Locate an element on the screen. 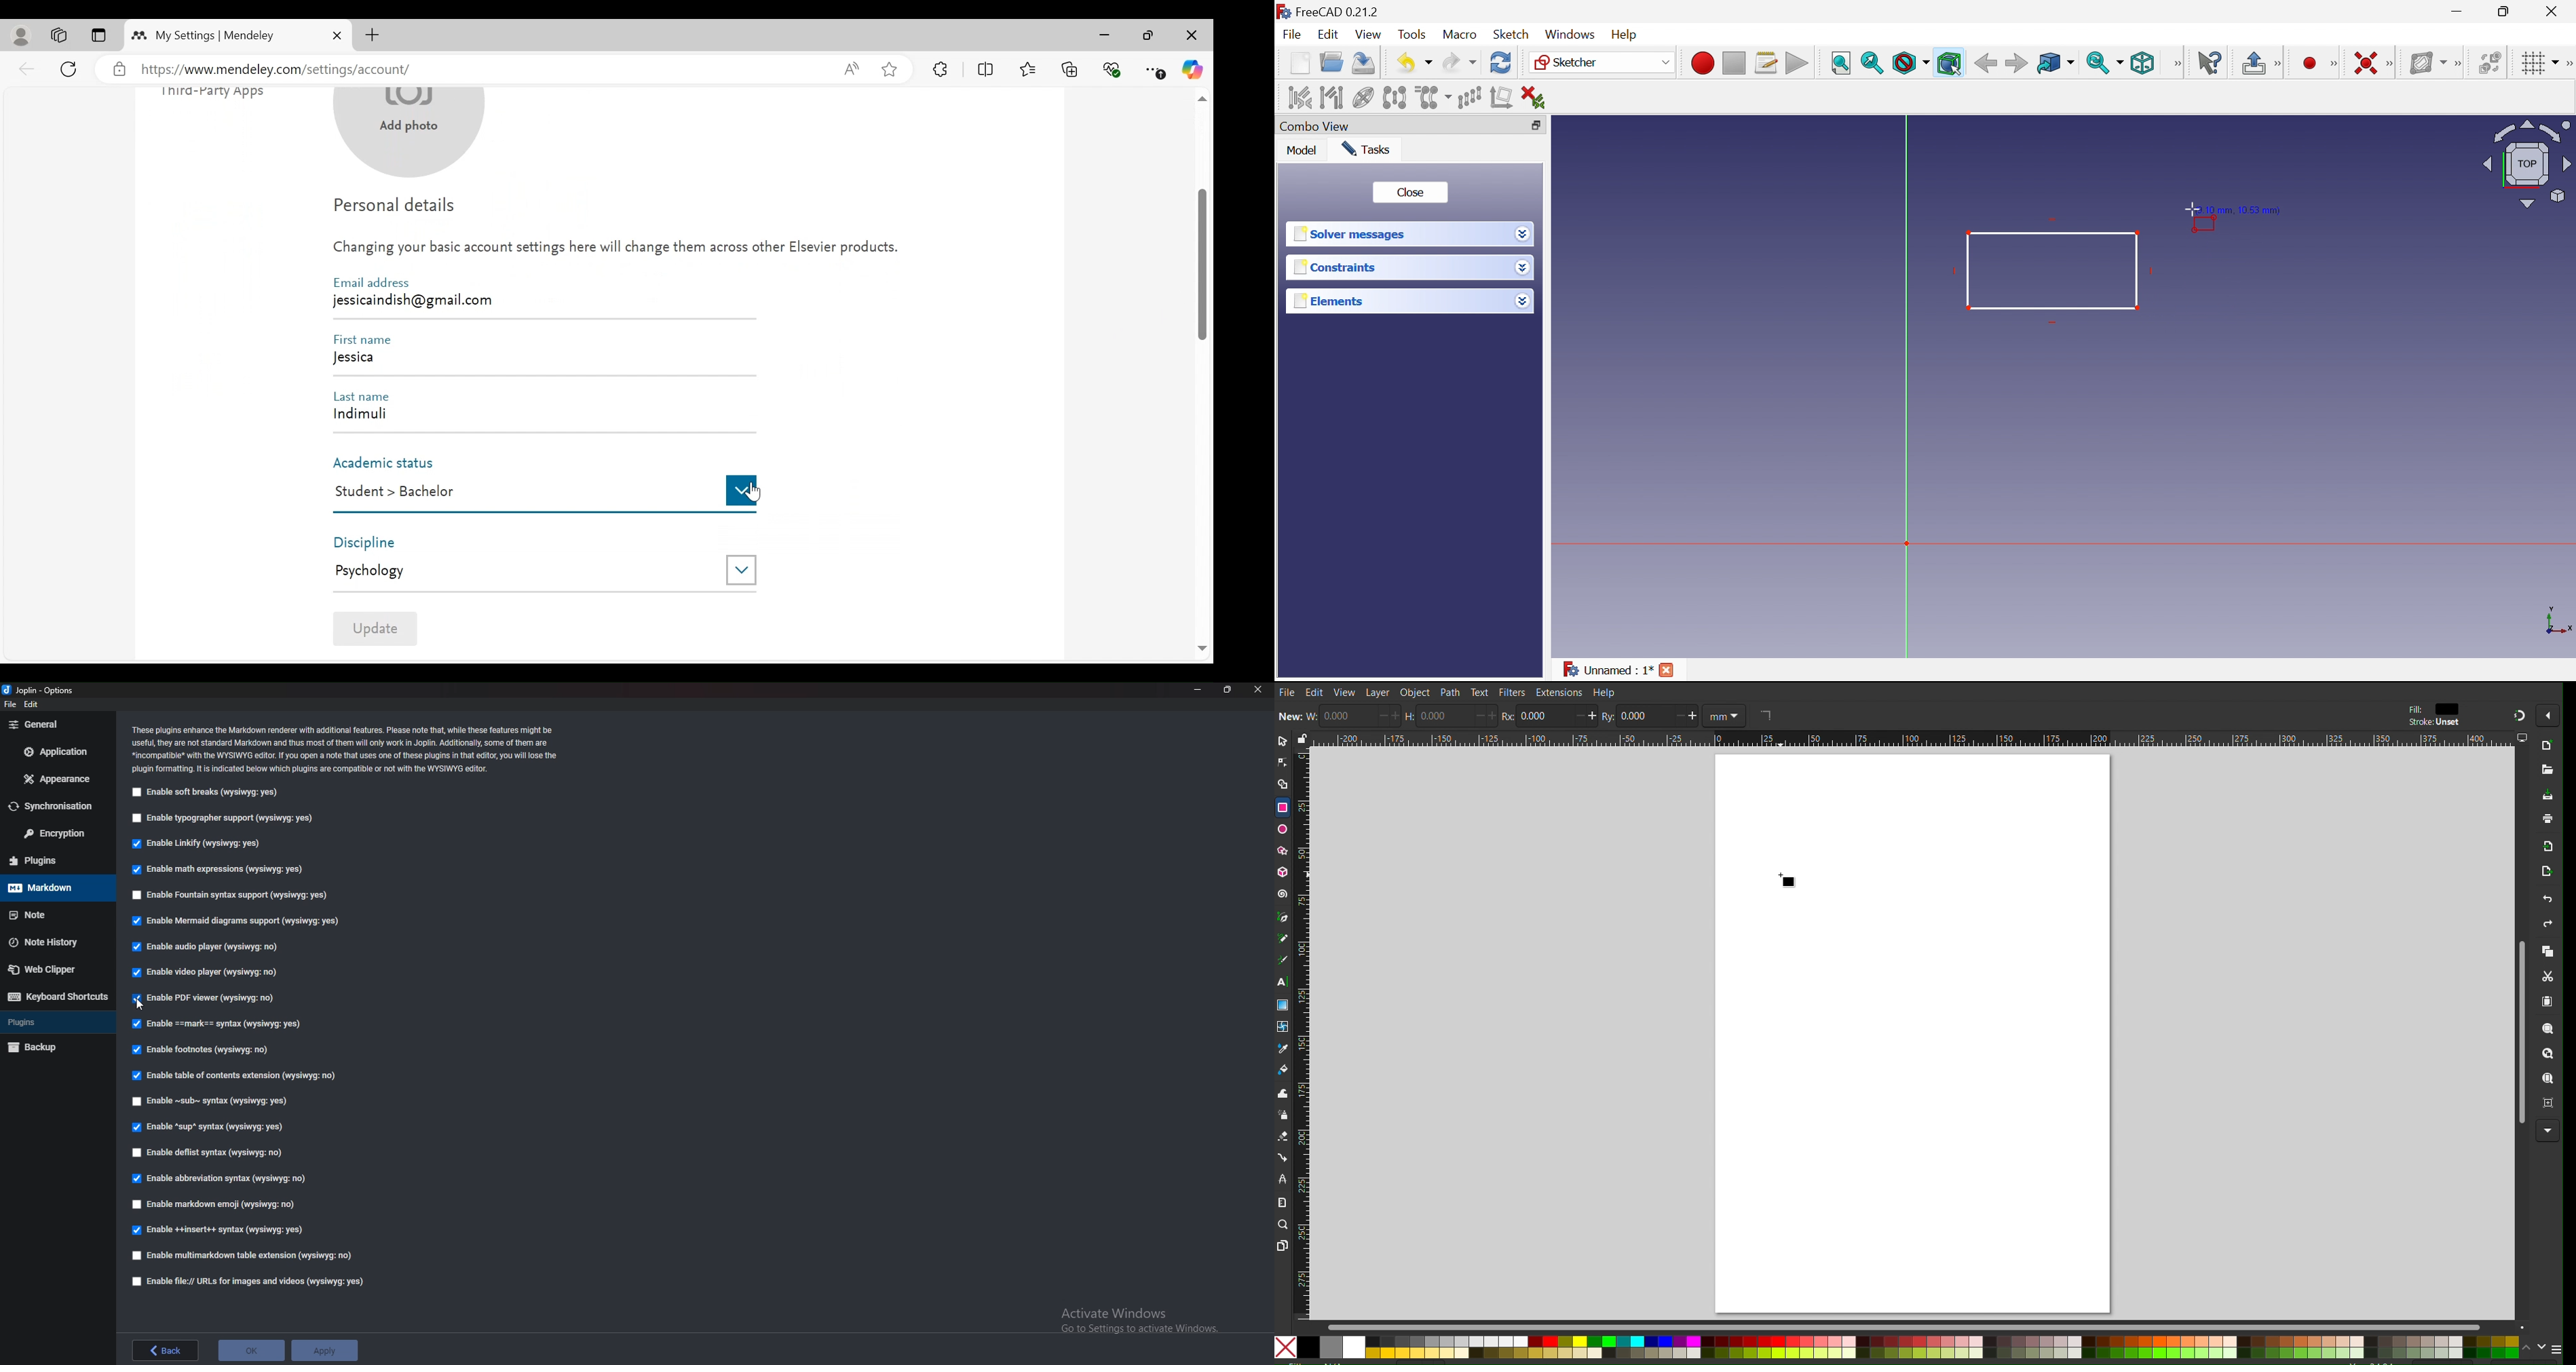  Save is located at coordinates (1413, 63).